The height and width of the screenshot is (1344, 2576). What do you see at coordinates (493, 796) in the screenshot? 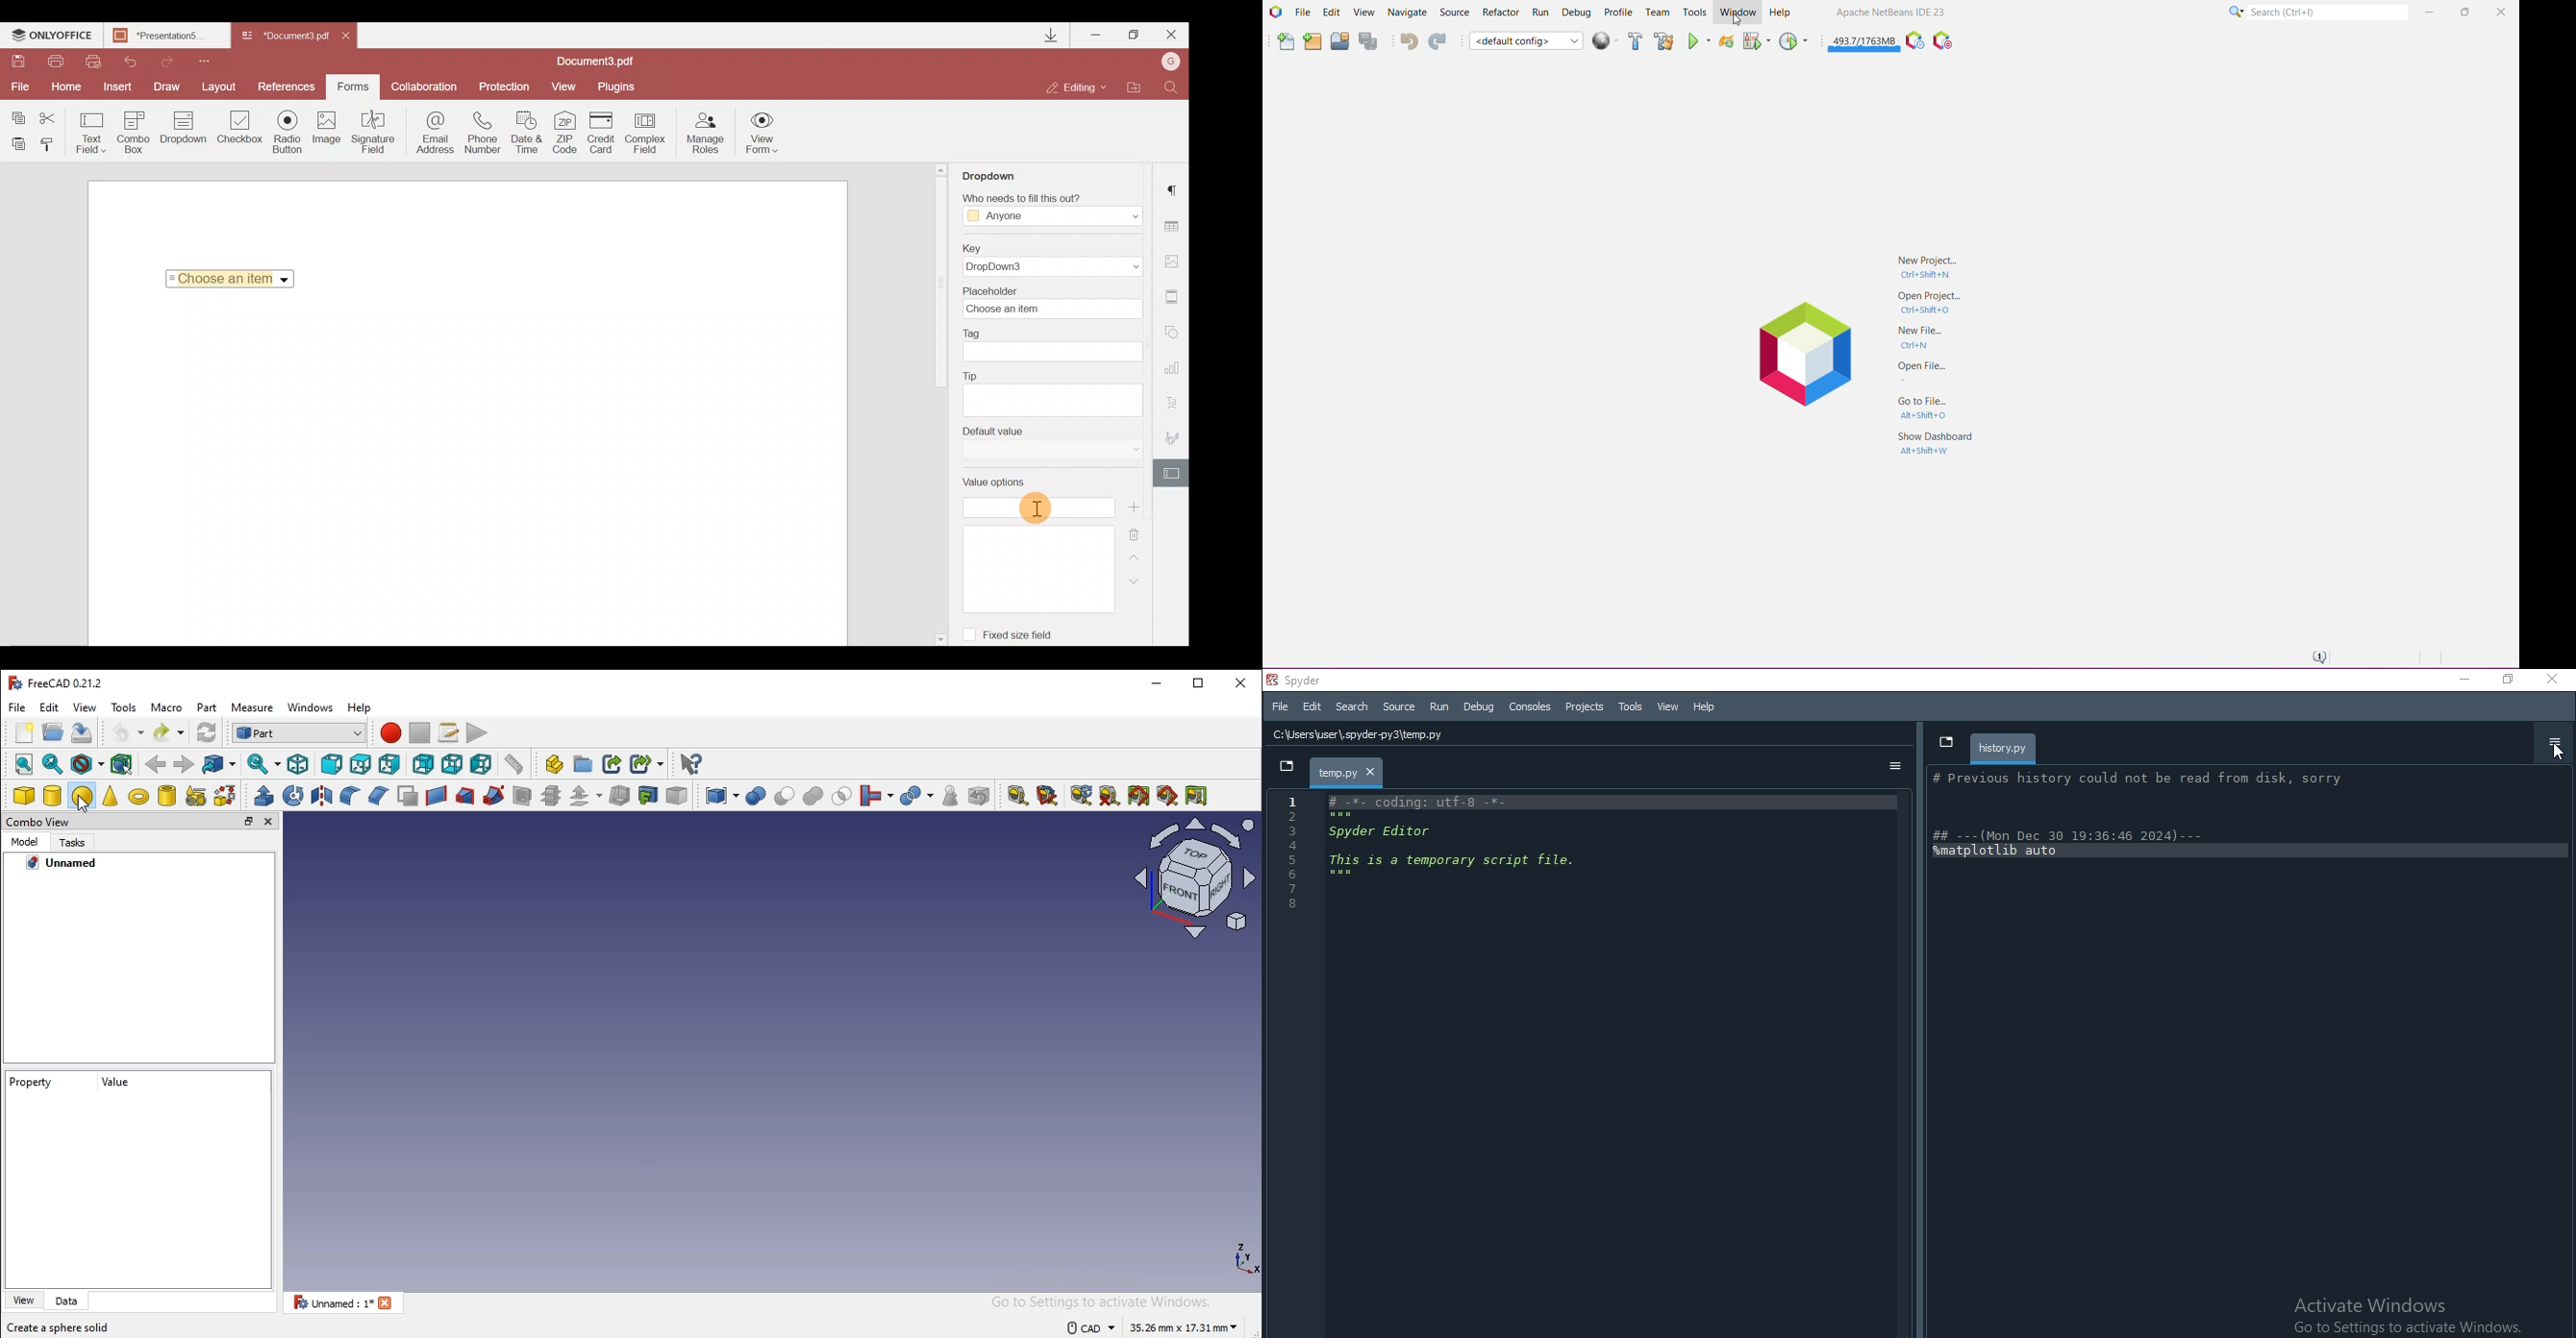
I see `sweep` at bounding box center [493, 796].